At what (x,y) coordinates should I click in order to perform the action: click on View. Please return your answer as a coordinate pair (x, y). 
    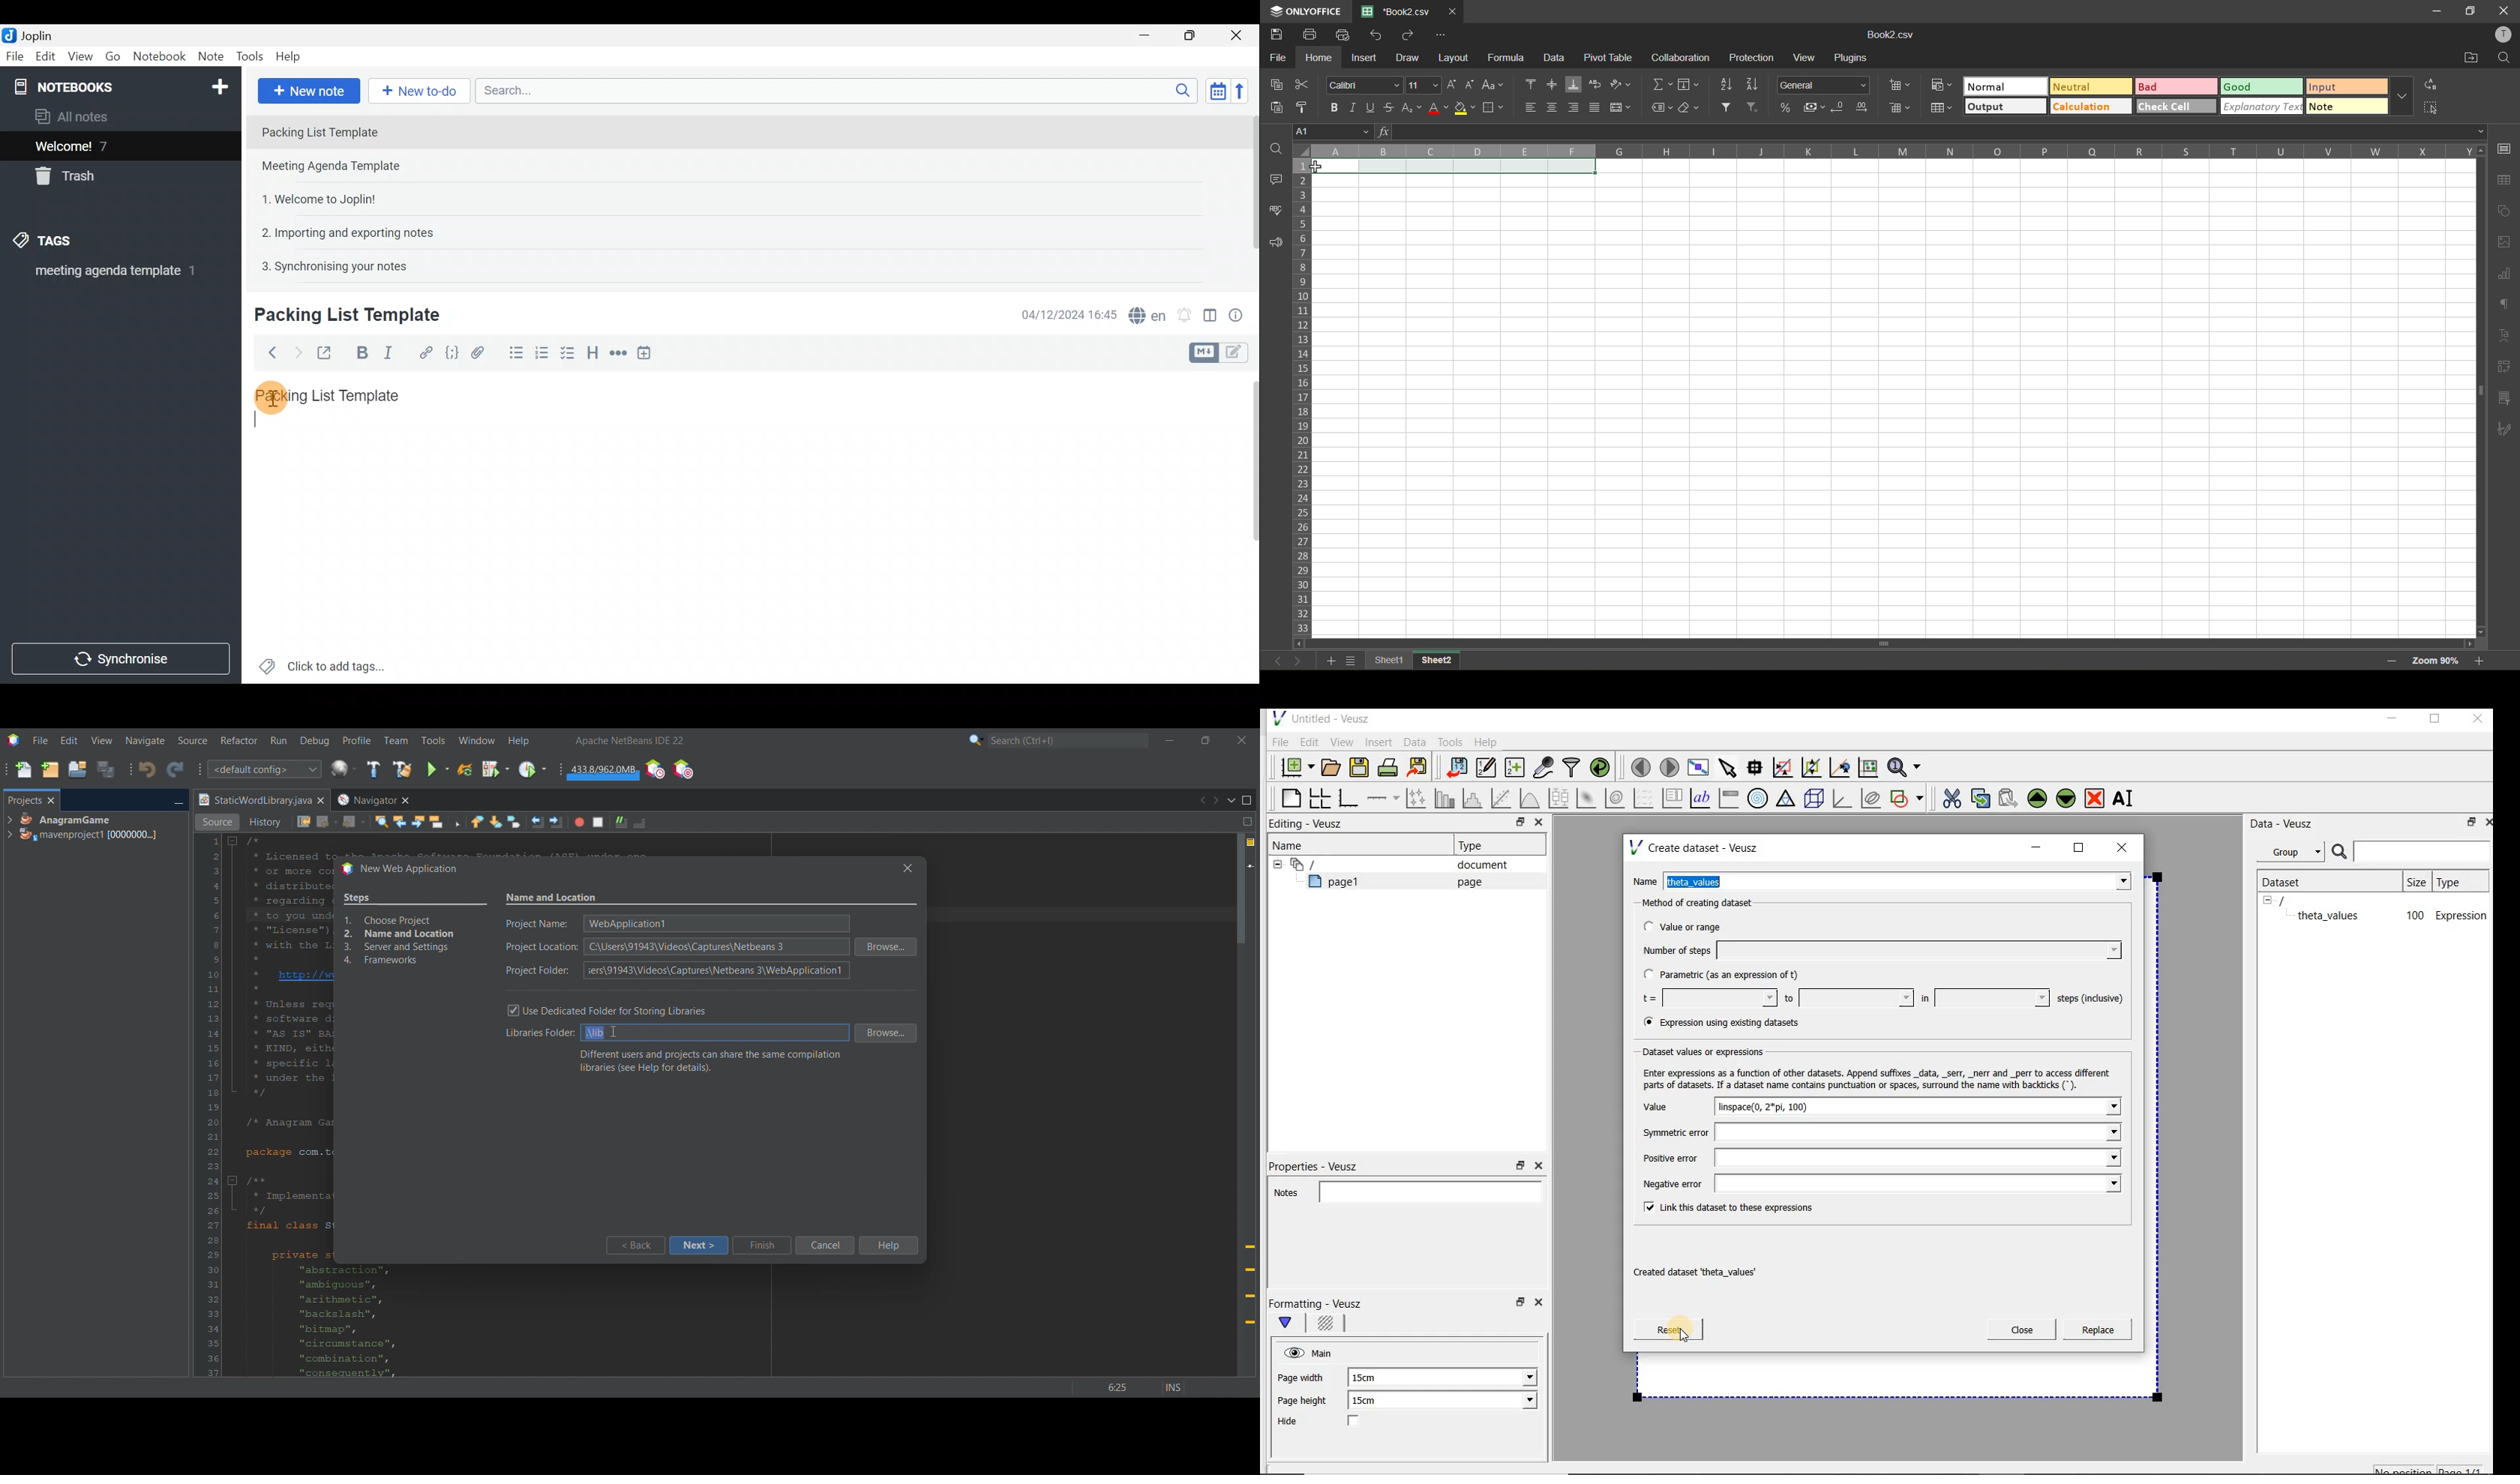
    Looking at the image, I should click on (1341, 740).